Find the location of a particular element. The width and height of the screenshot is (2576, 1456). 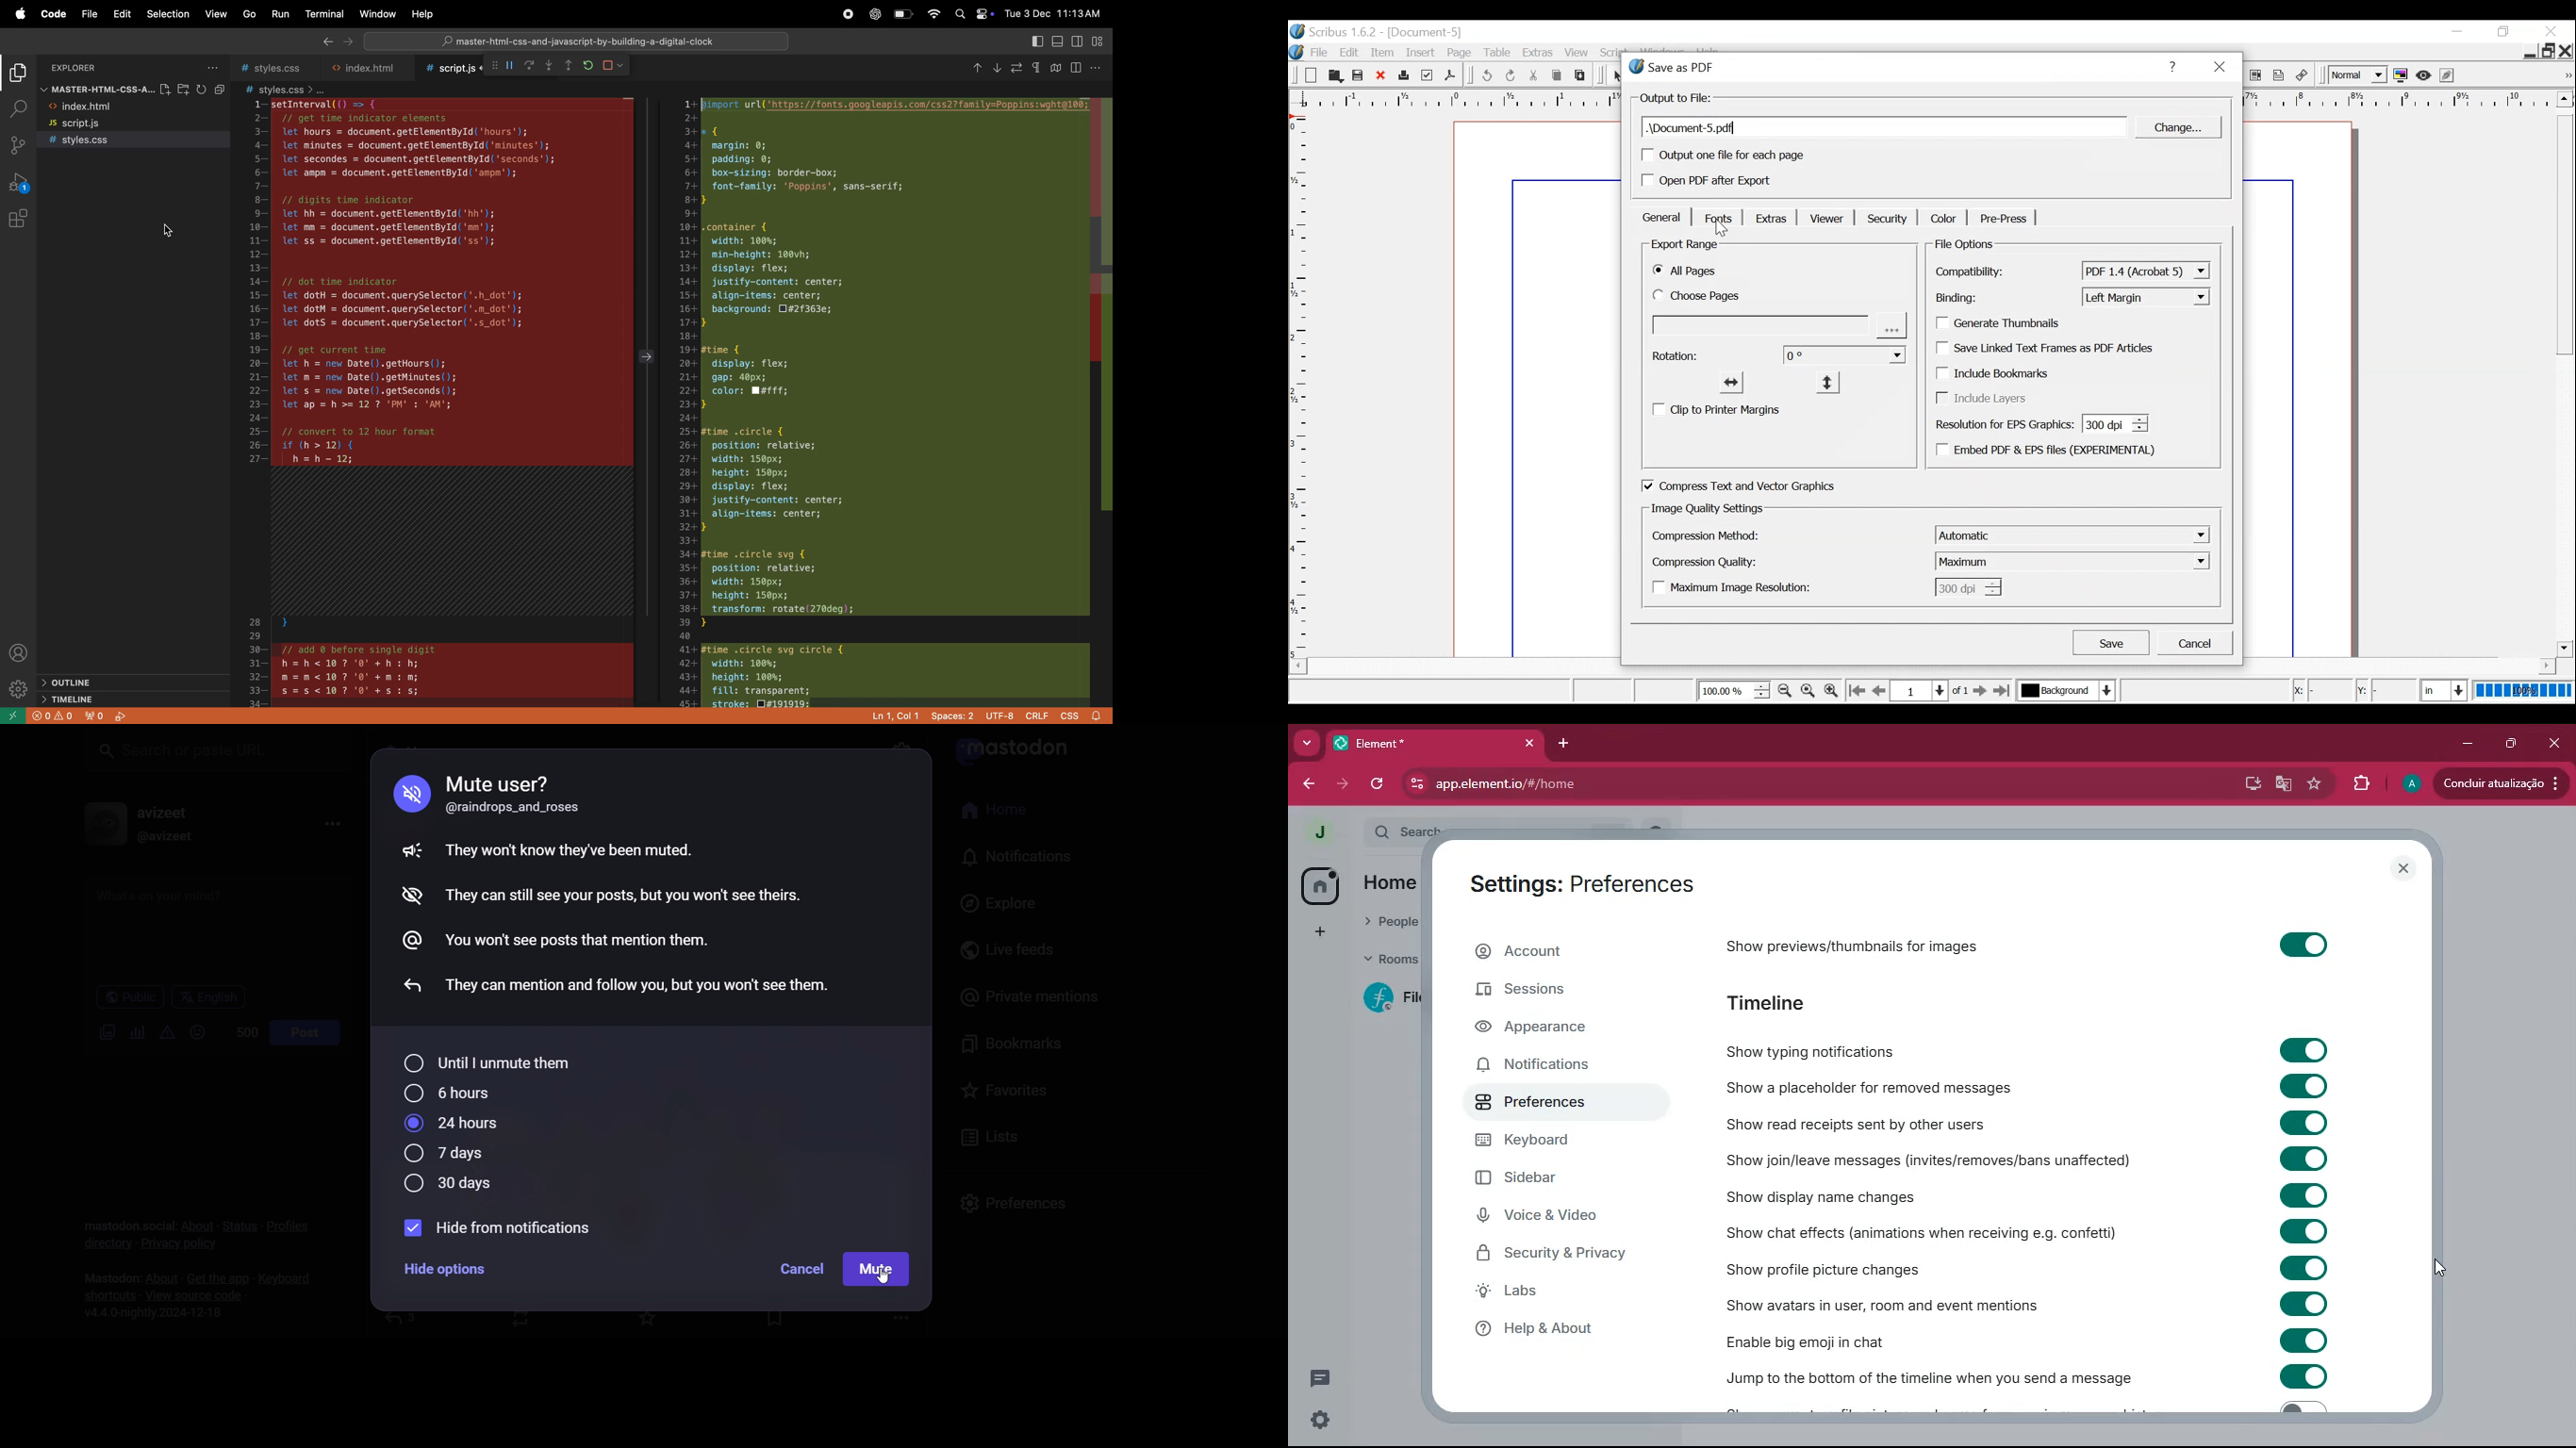

favourite is located at coordinates (2317, 784).